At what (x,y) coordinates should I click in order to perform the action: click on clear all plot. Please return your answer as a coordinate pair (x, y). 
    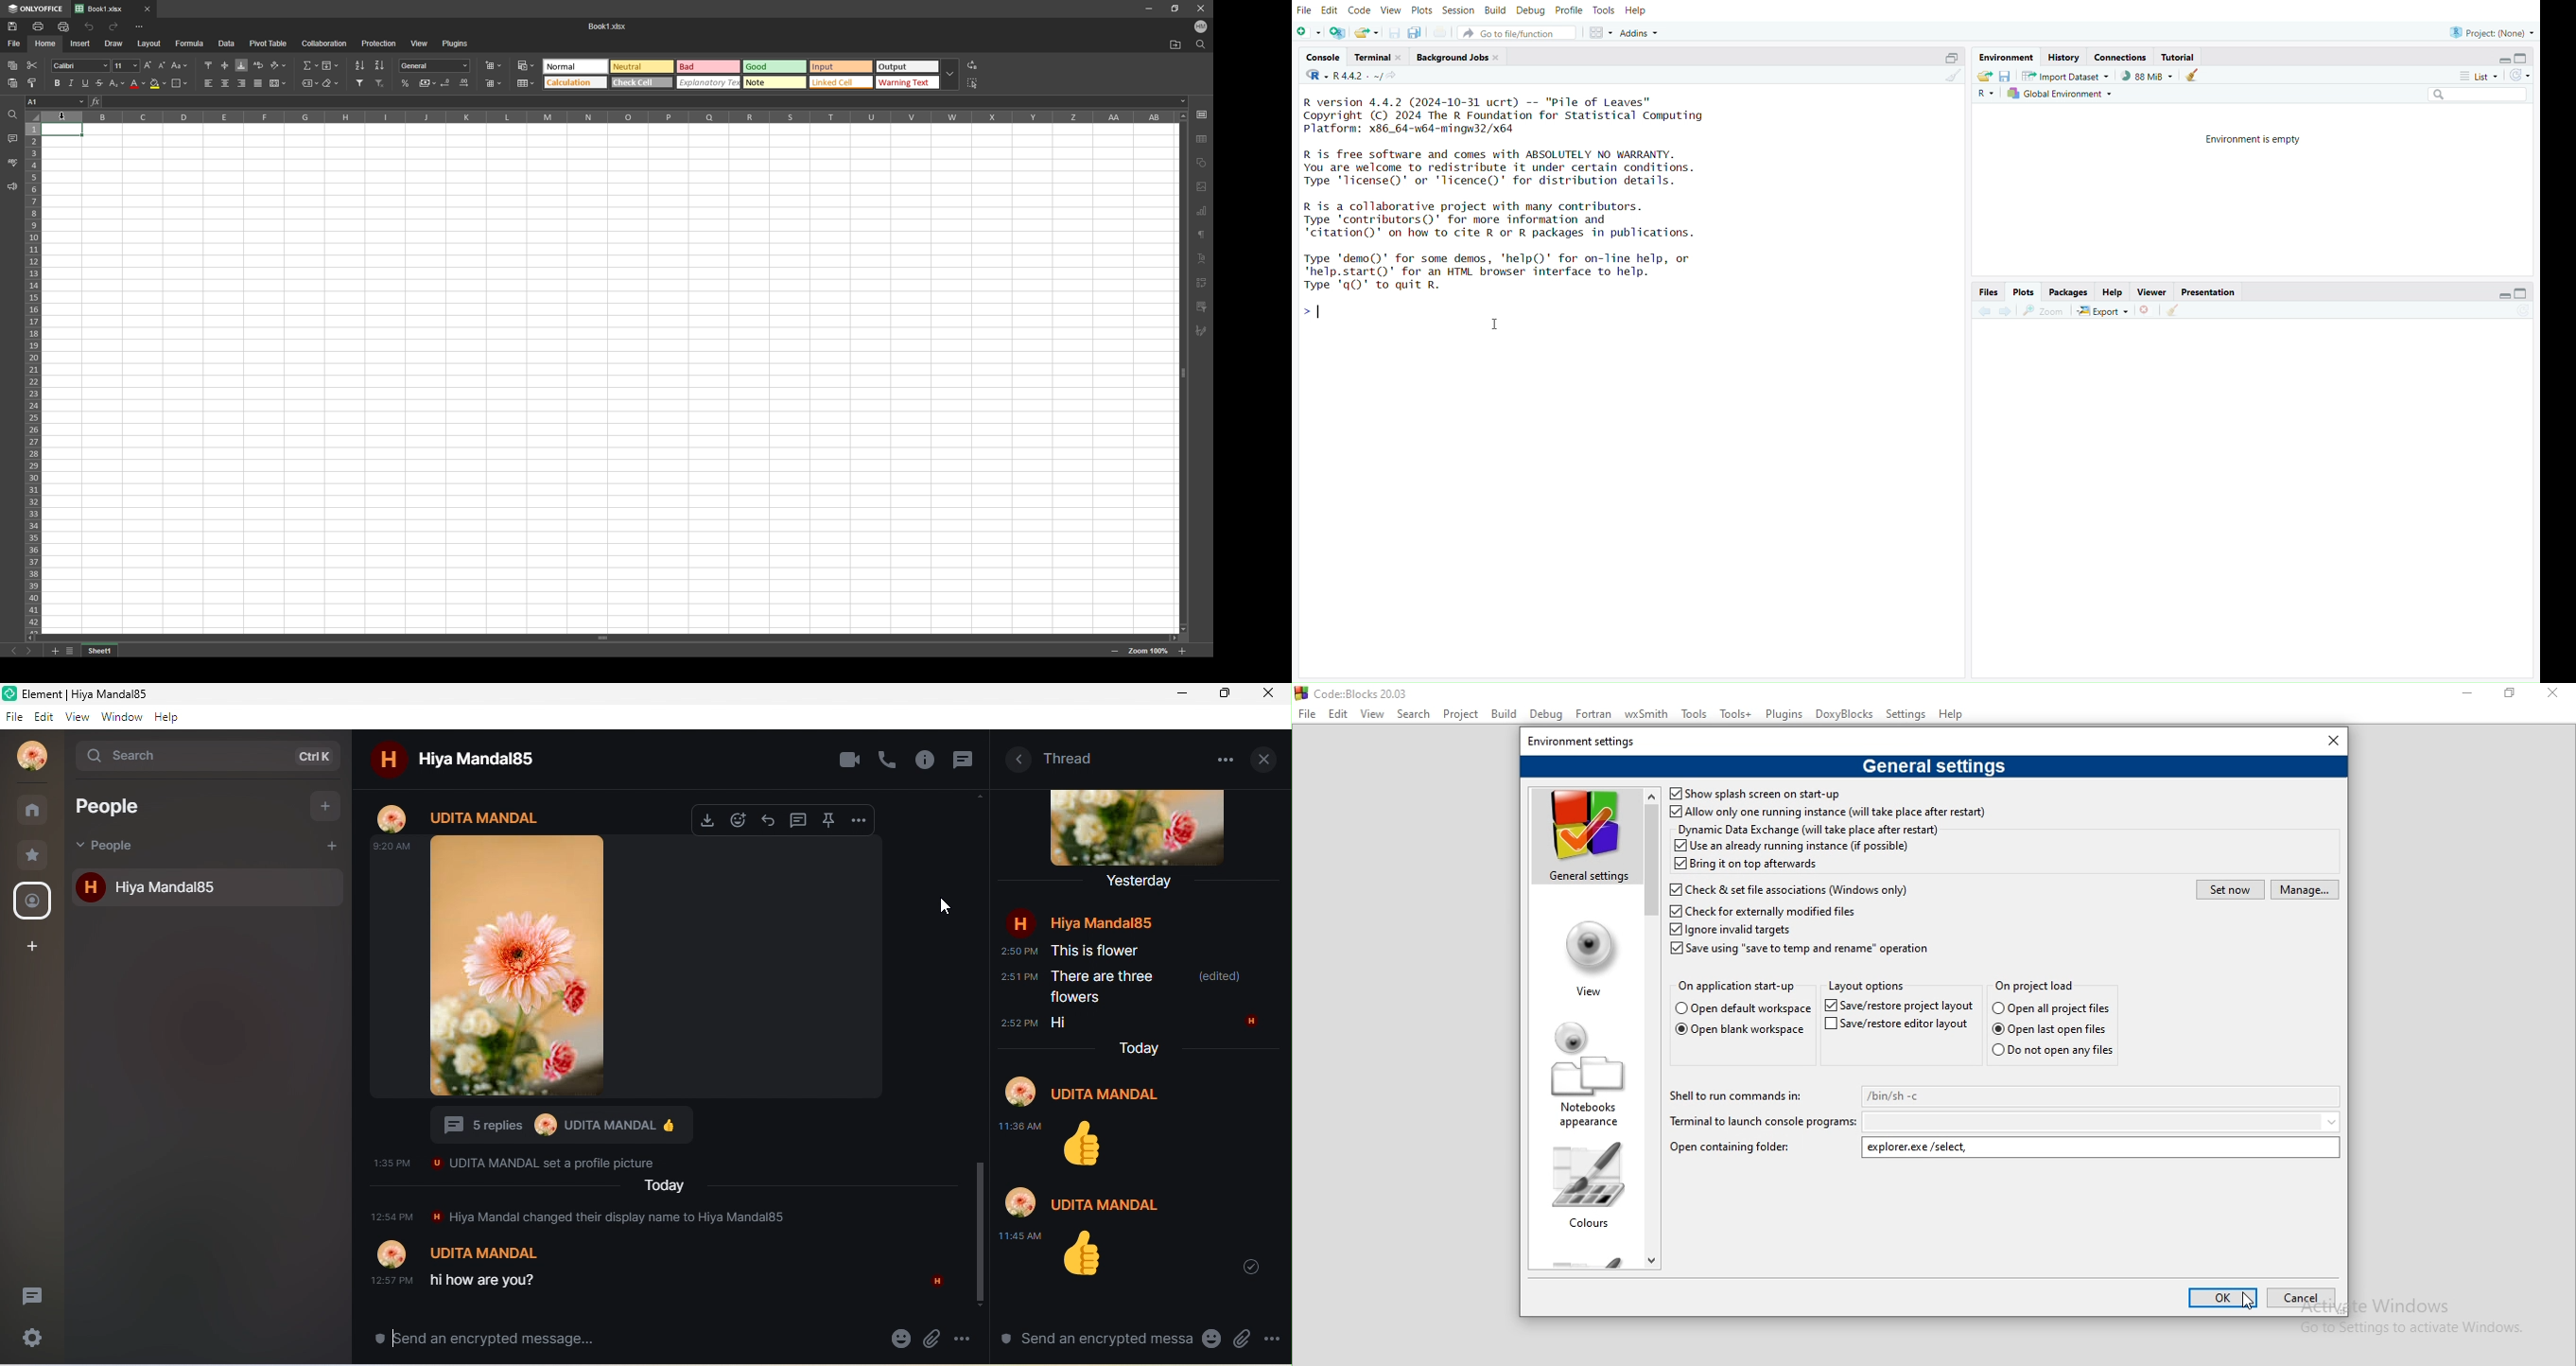
    Looking at the image, I should click on (2175, 312).